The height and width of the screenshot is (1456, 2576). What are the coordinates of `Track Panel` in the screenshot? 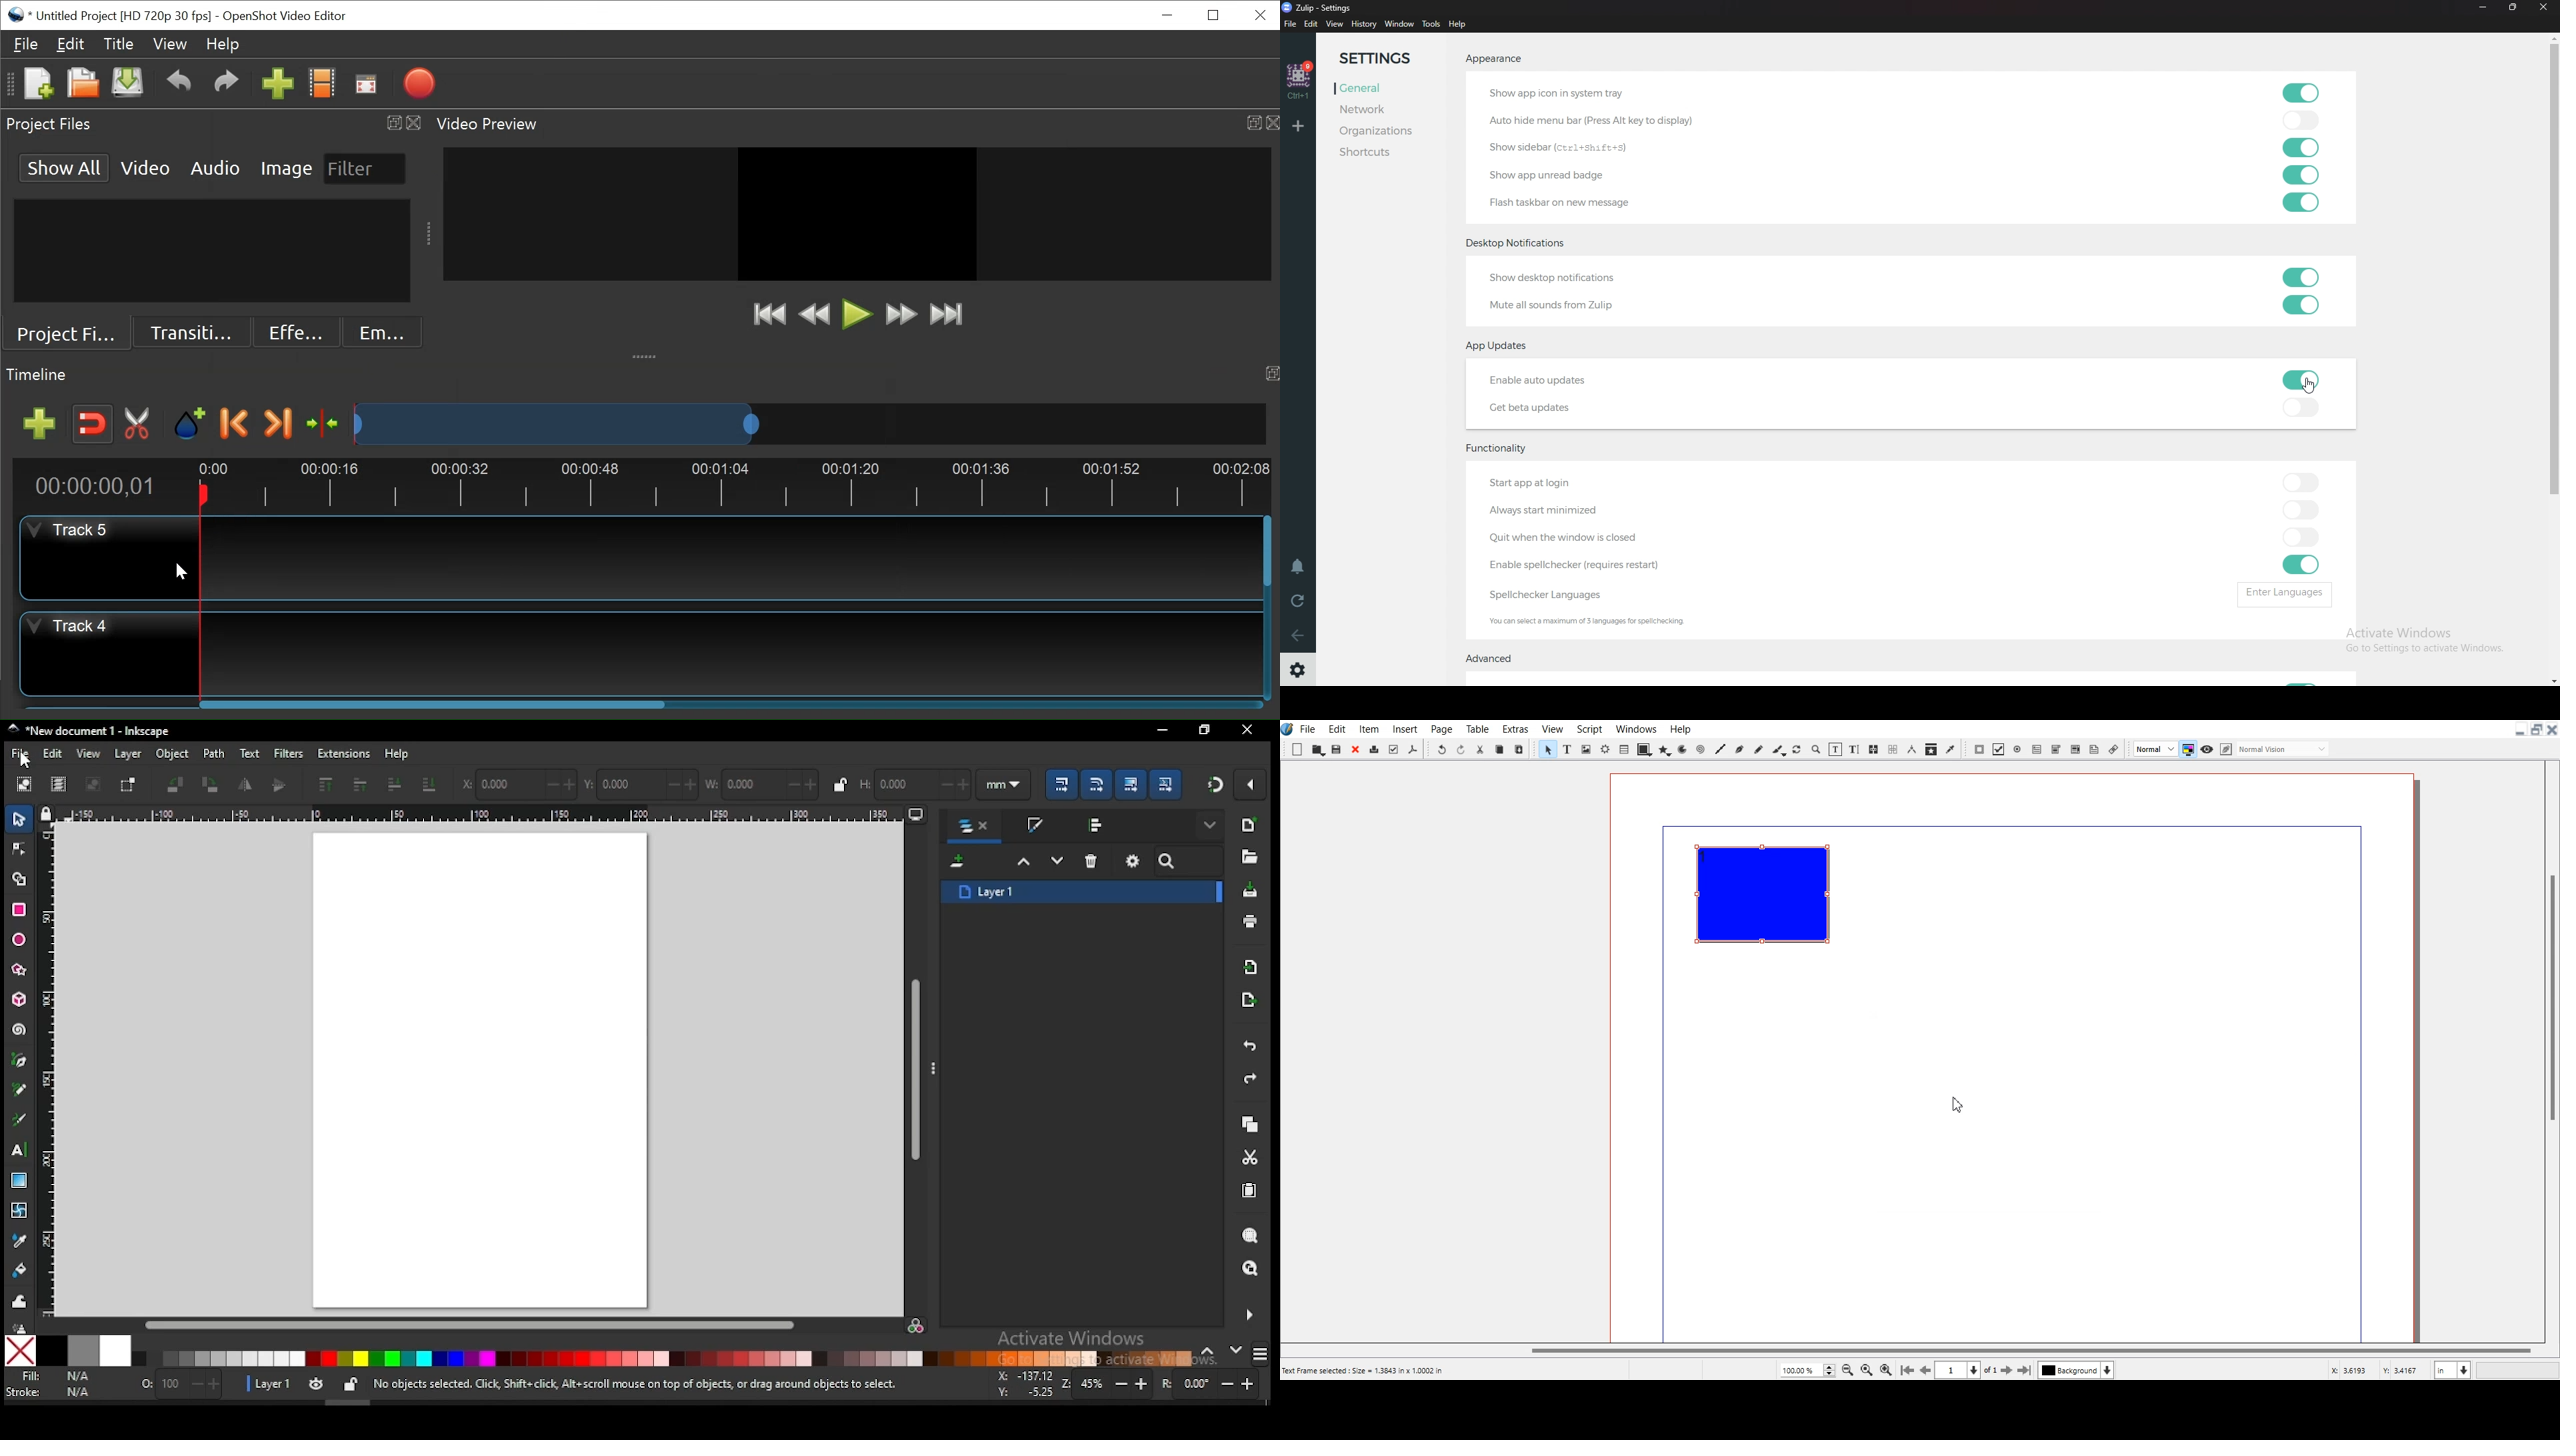 It's located at (730, 653).